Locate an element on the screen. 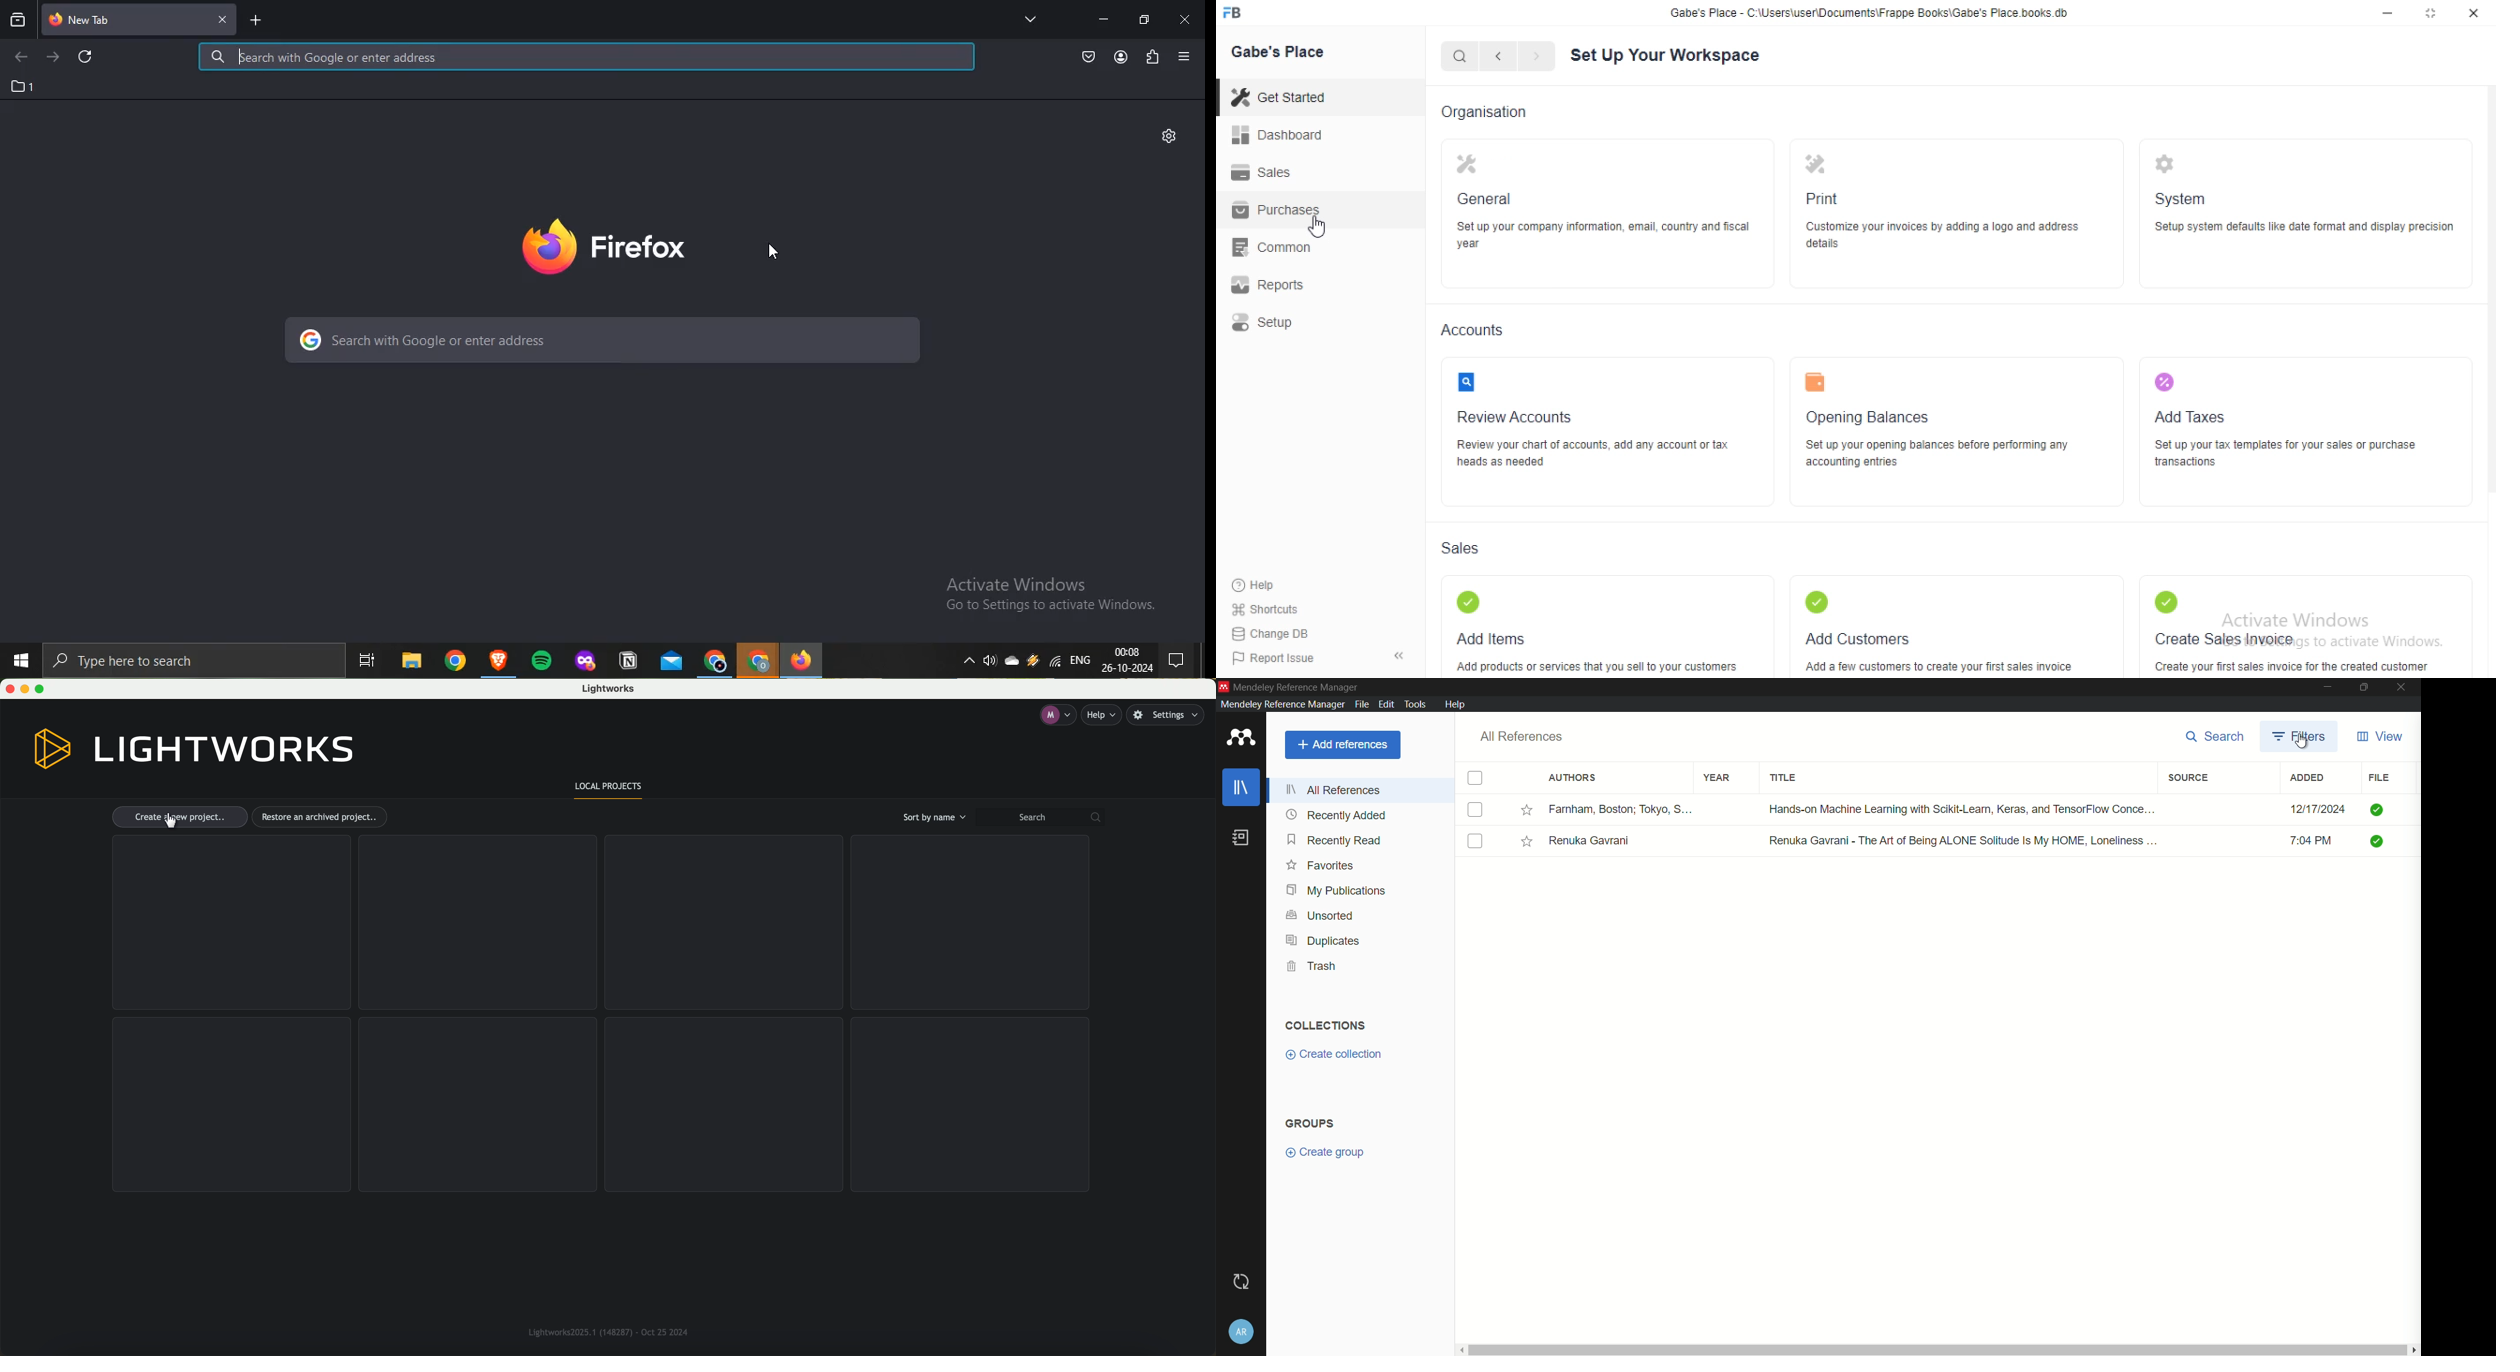 Image resolution: width=2520 pixels, height=1372 pixels. Help is located at coordinates (1256, 586).